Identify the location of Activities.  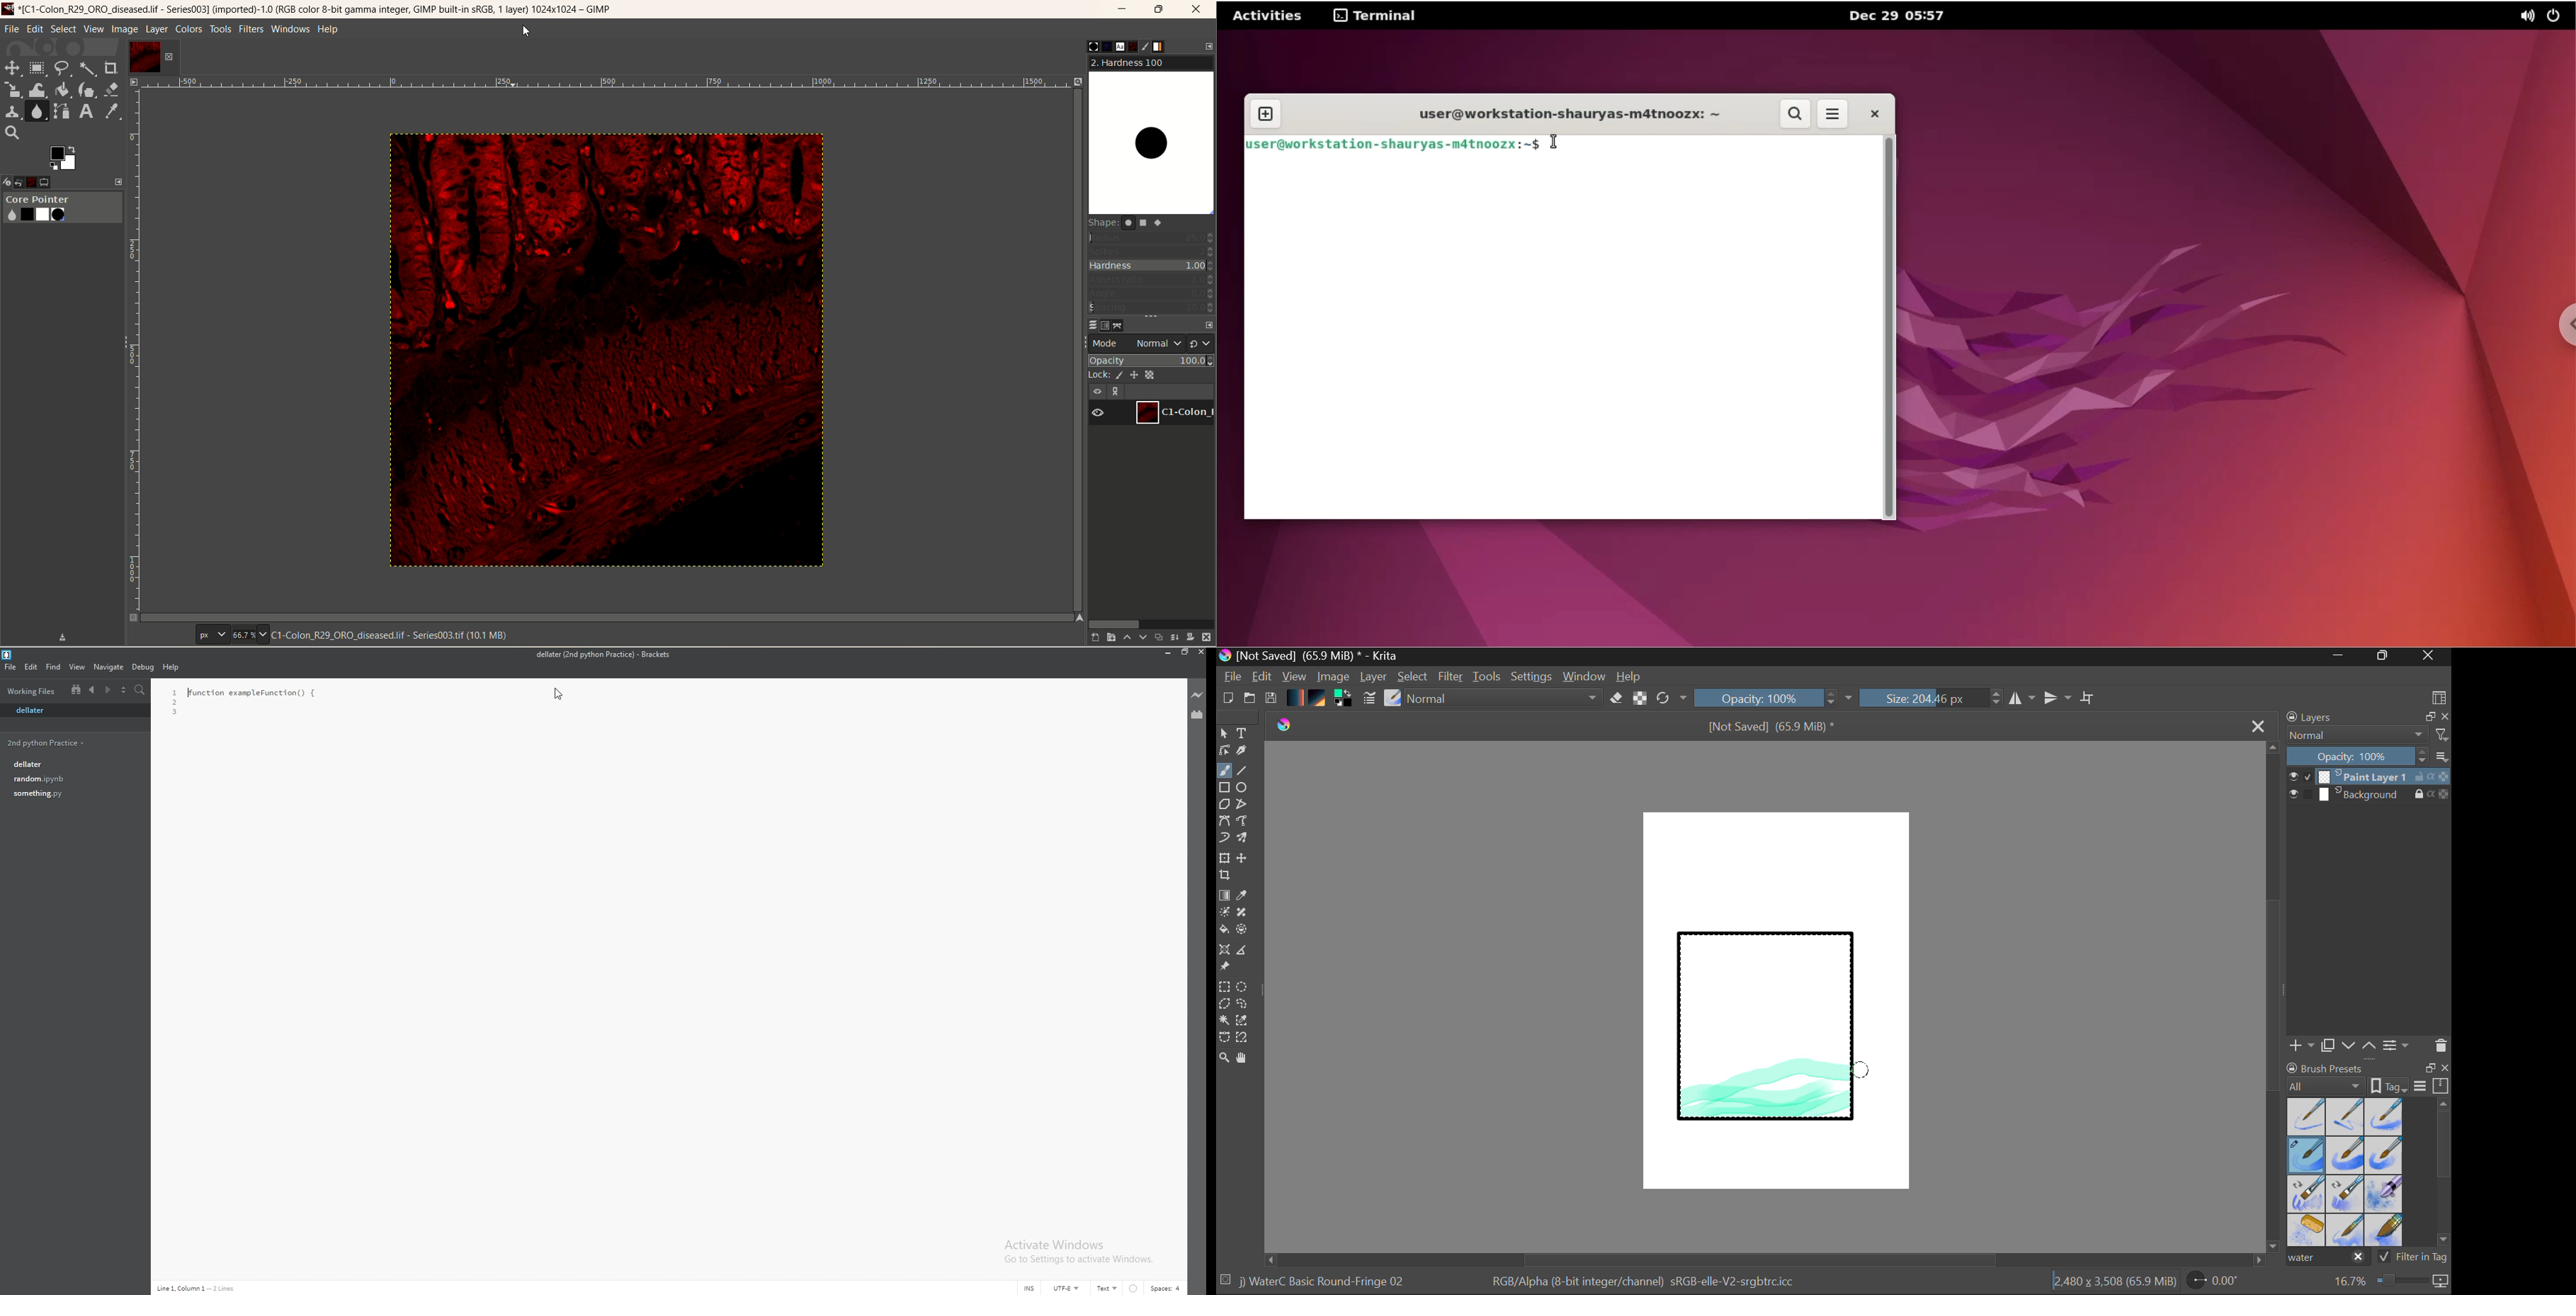
(1269, 16).